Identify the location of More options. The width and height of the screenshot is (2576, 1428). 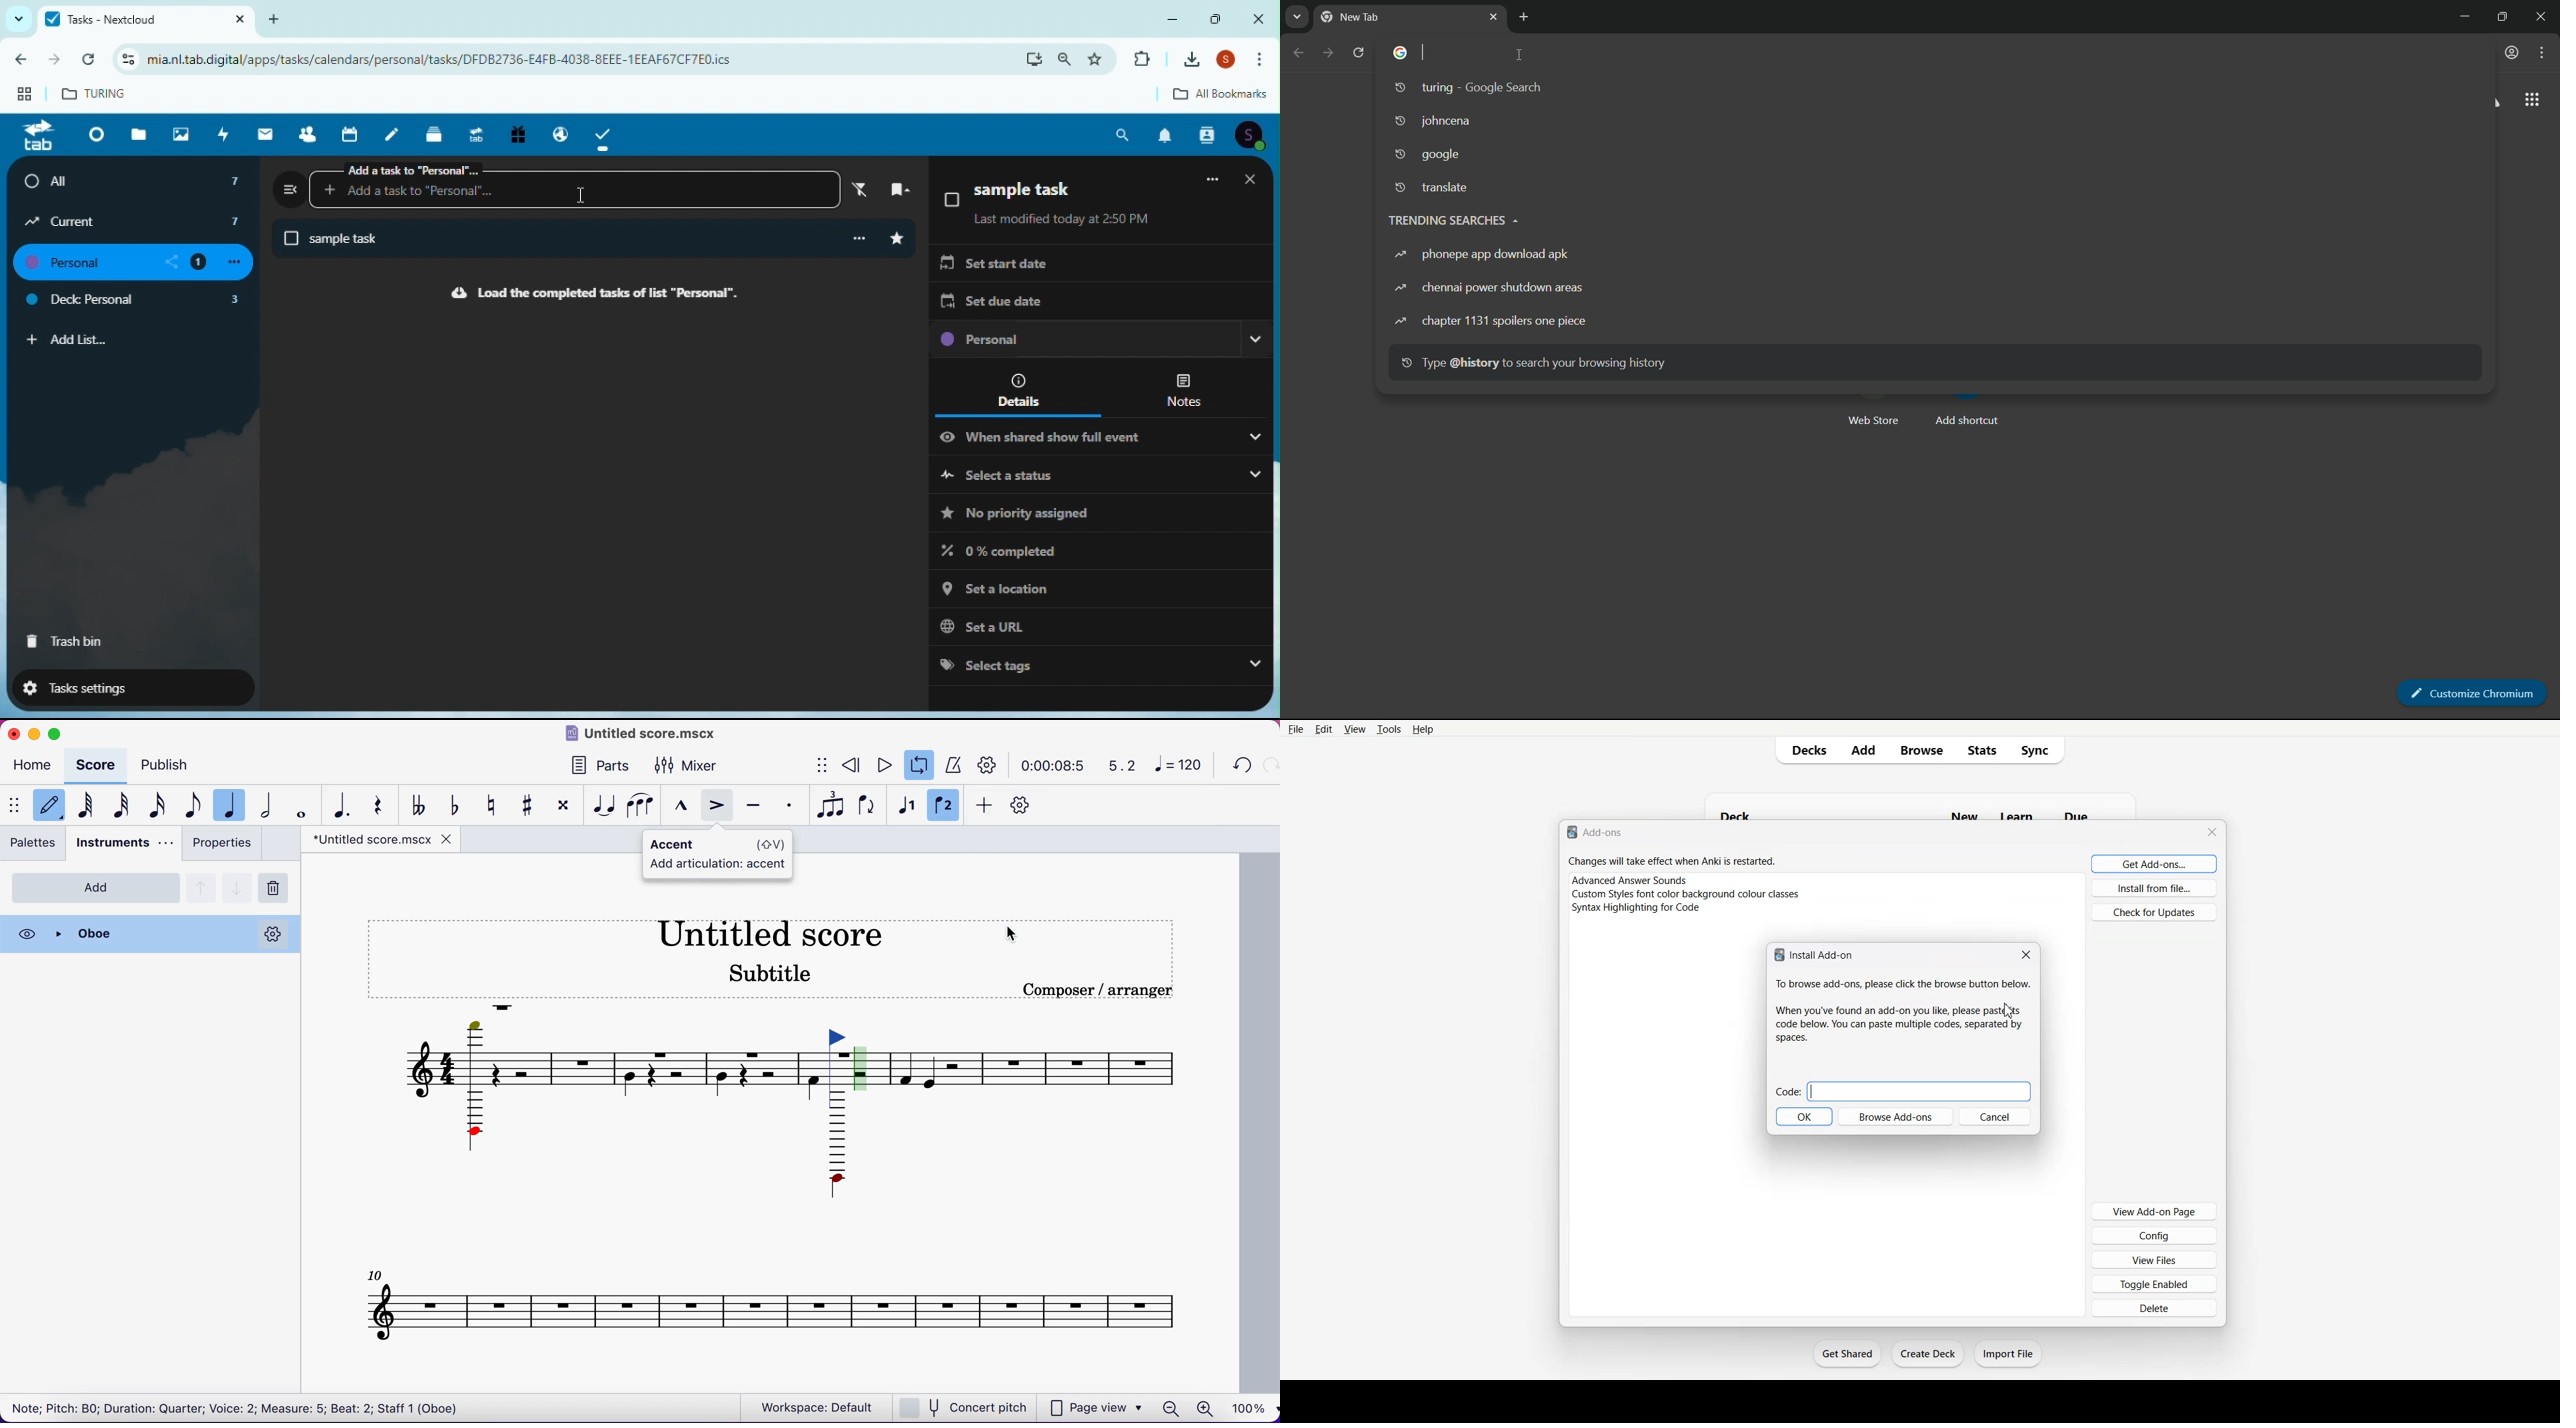
(857, 239).